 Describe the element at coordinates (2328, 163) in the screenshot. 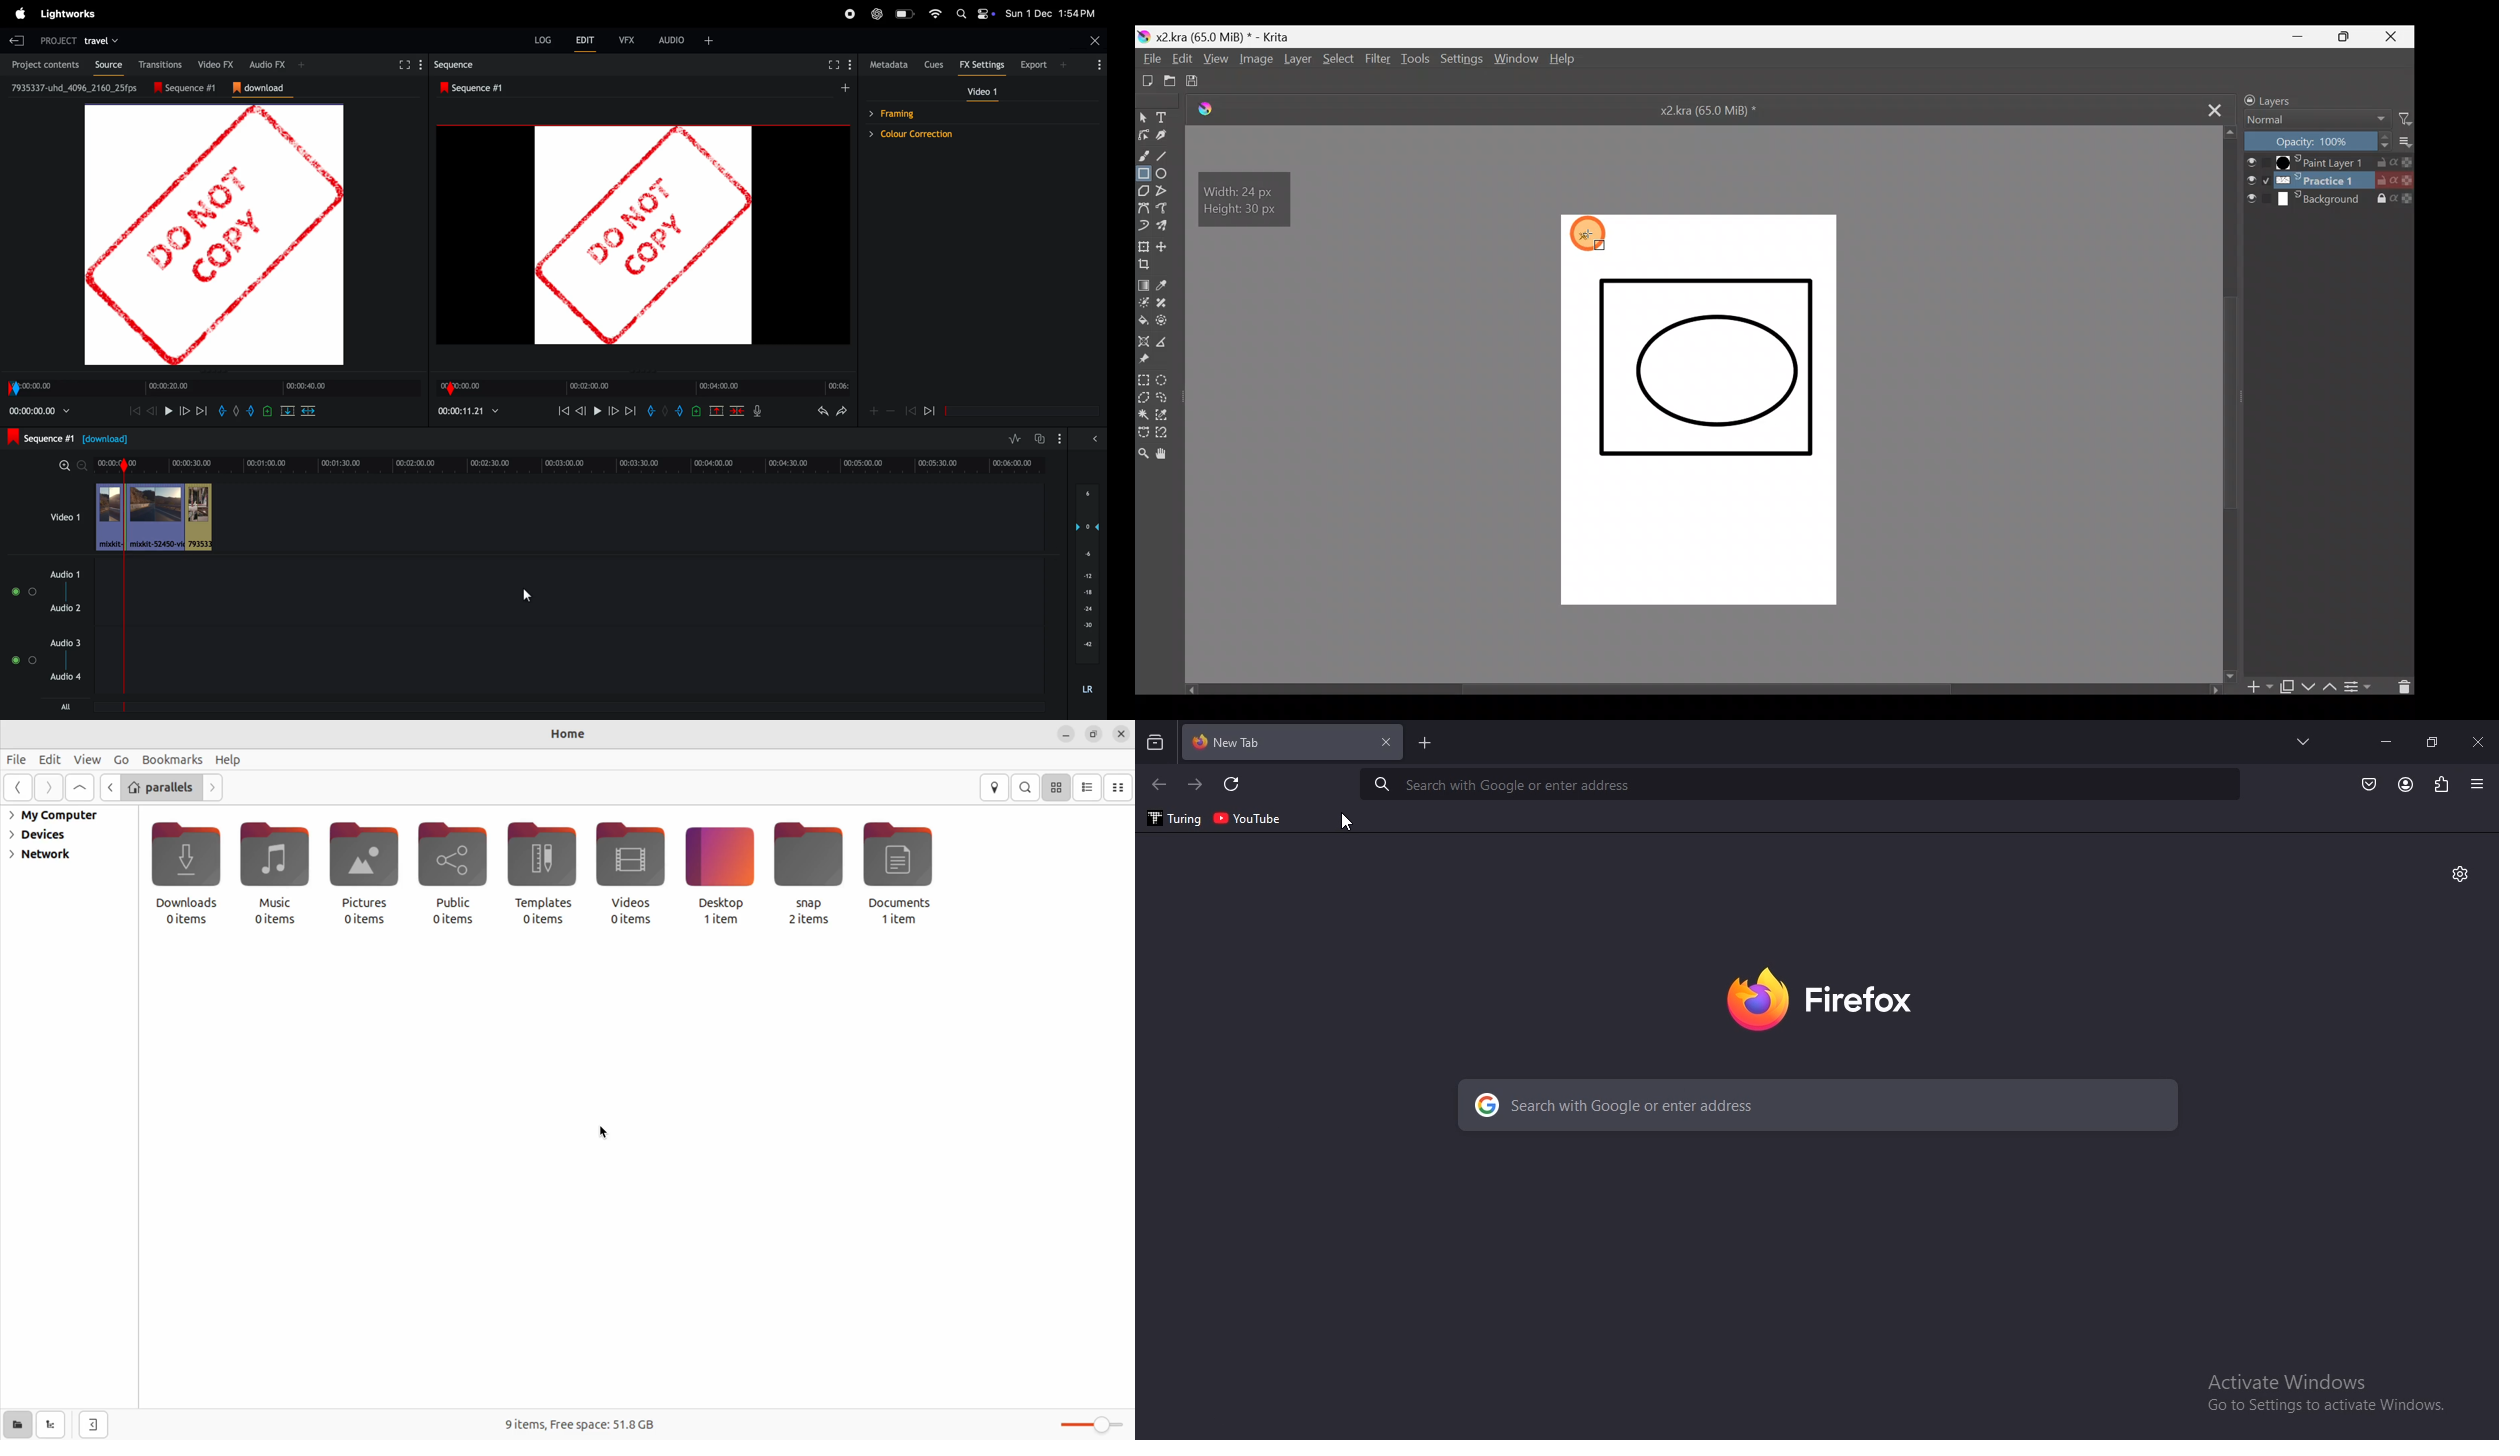

I see `Paint Layer 1` at that location.